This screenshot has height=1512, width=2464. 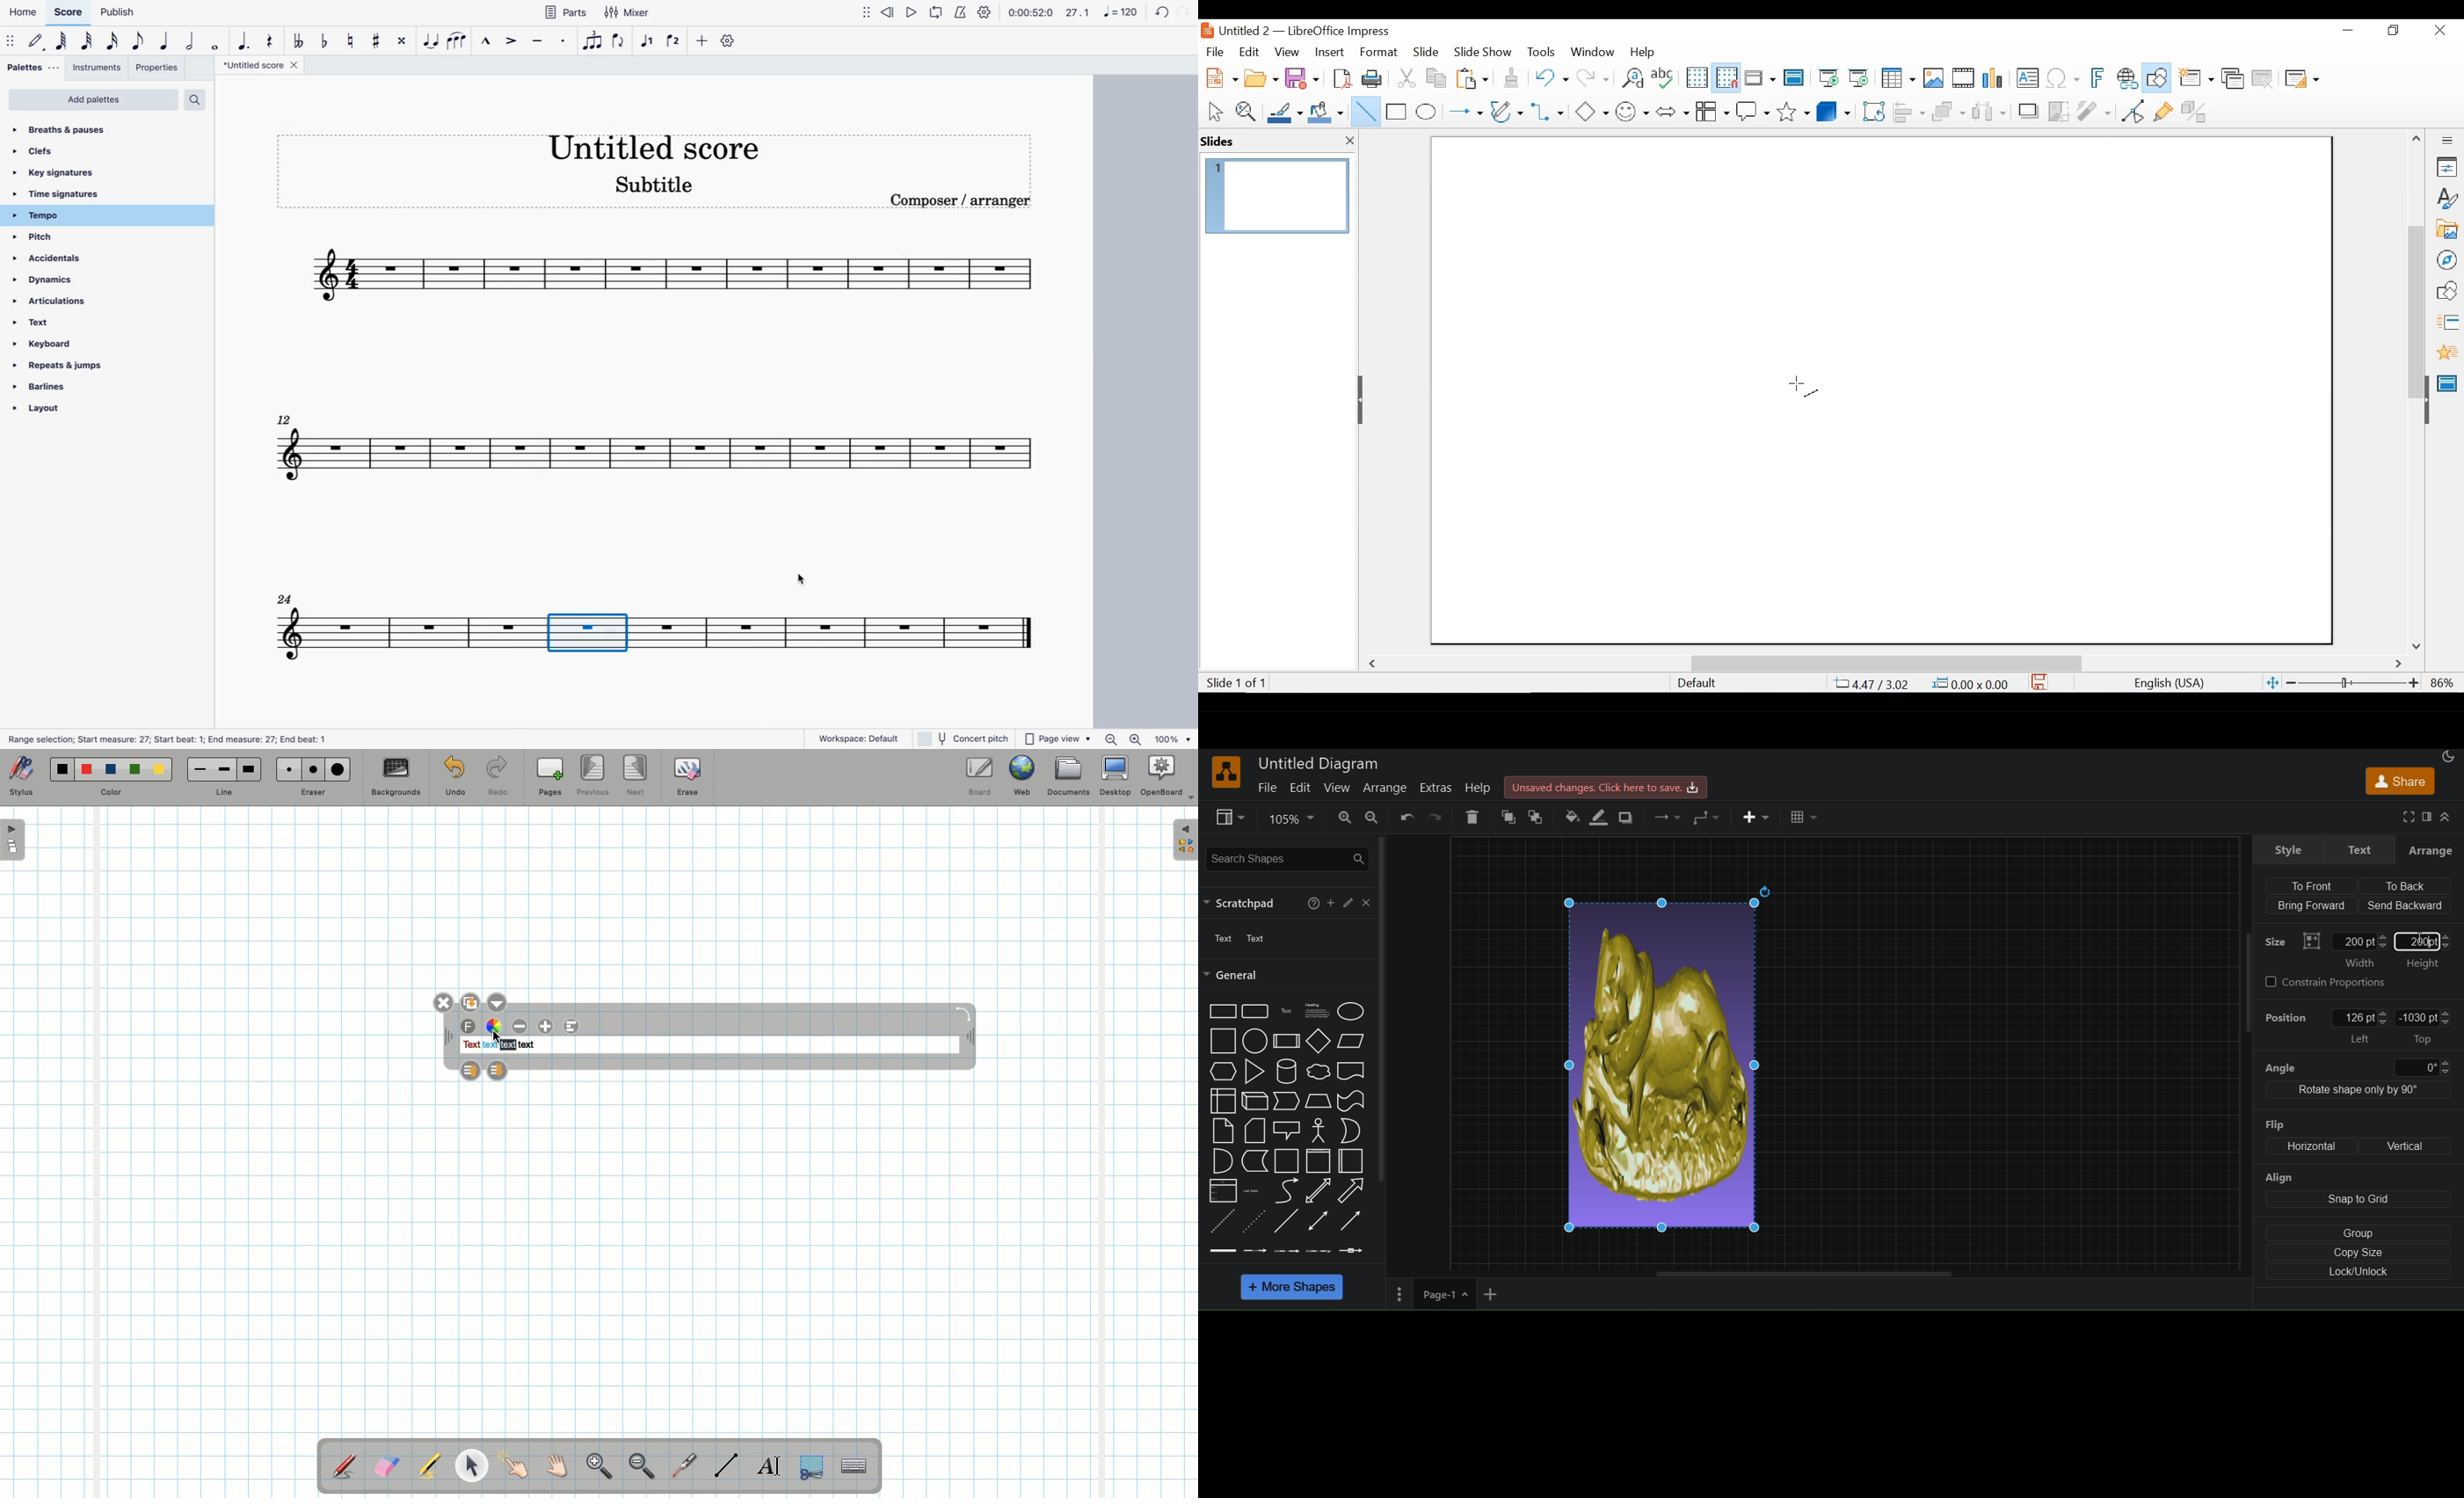 I want to click on Display Grid, so click(x=1696, y=78).